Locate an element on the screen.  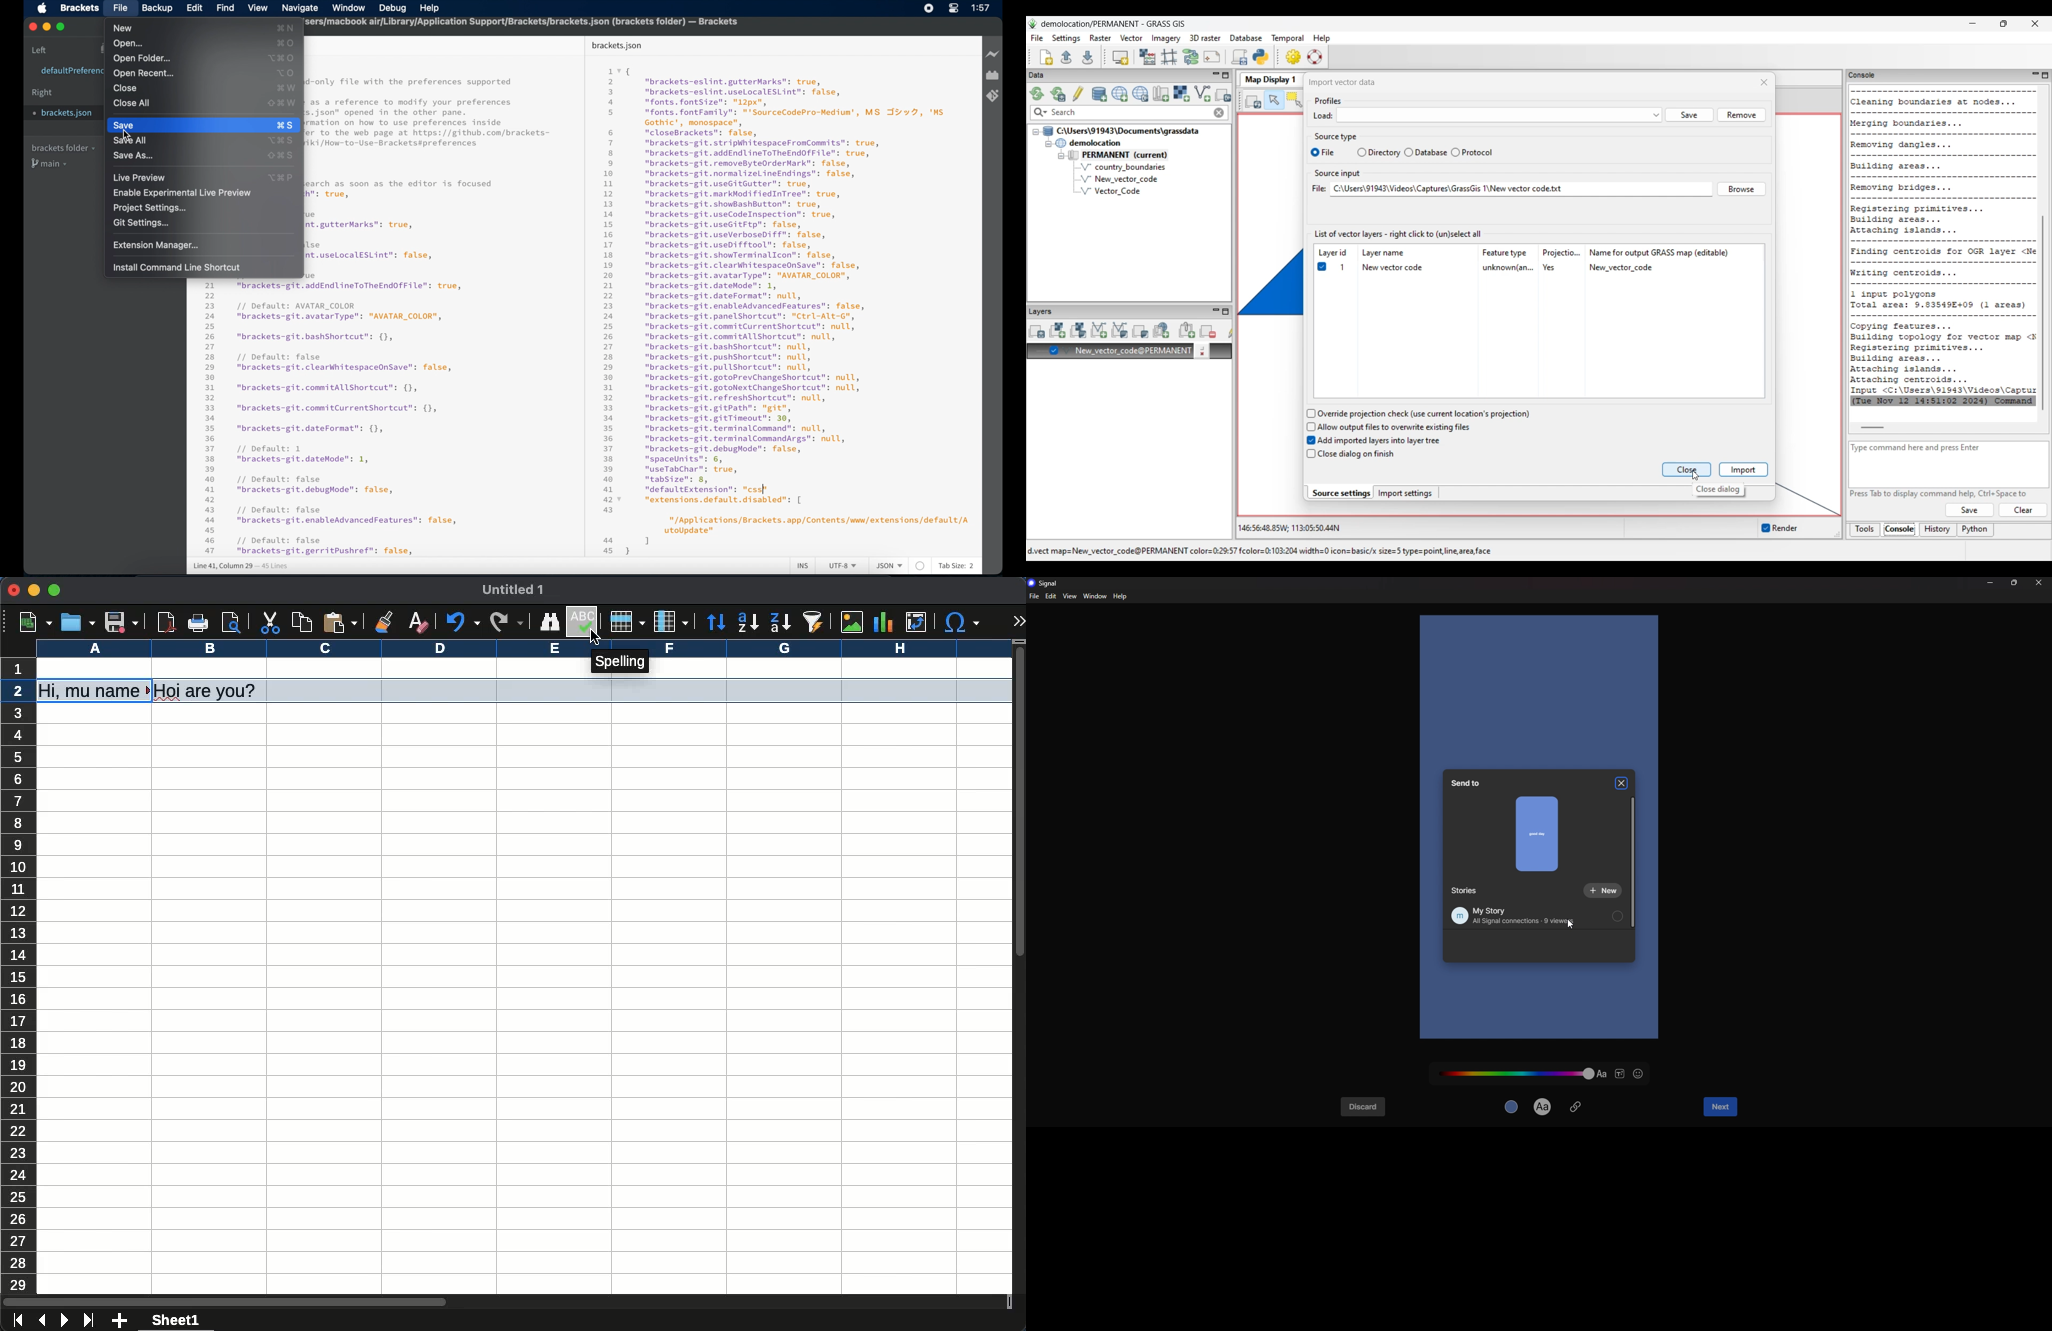
open recent shortcut is located at coordinates (282, 73).